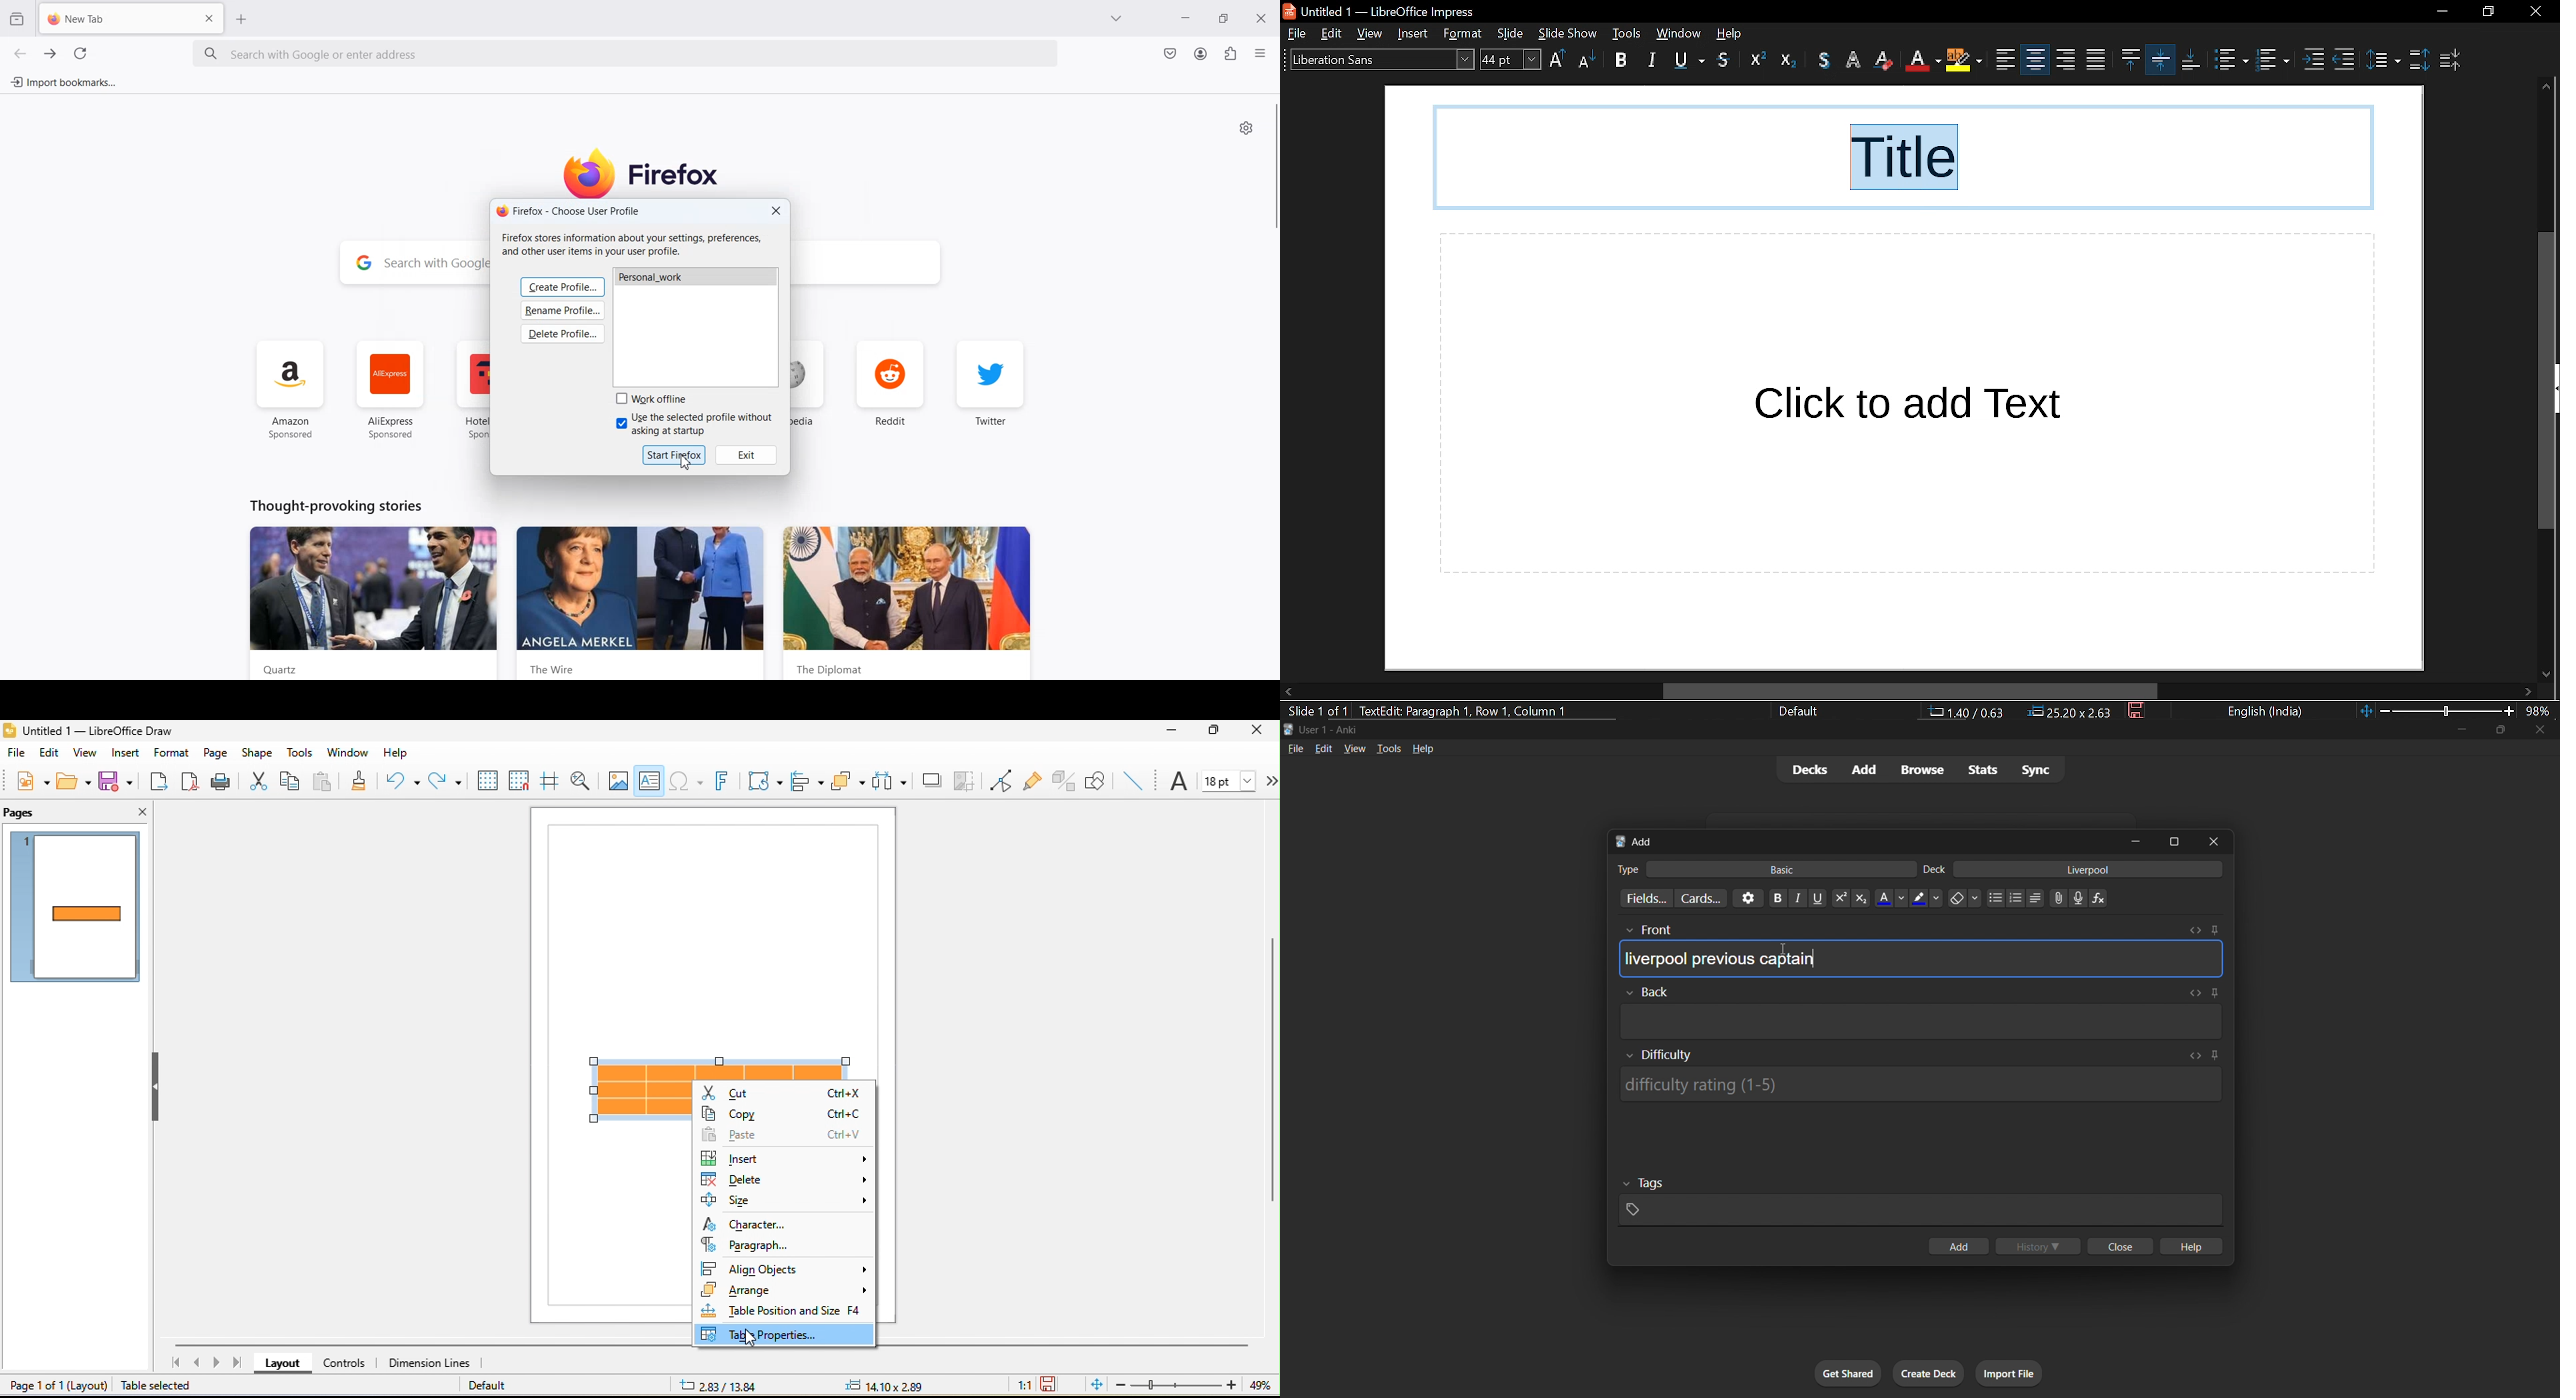 This screenshot has height=1400, width=2576. Describe the element at coordinates (2191, 60) in the screenshot. I see `align bottom` at that location.